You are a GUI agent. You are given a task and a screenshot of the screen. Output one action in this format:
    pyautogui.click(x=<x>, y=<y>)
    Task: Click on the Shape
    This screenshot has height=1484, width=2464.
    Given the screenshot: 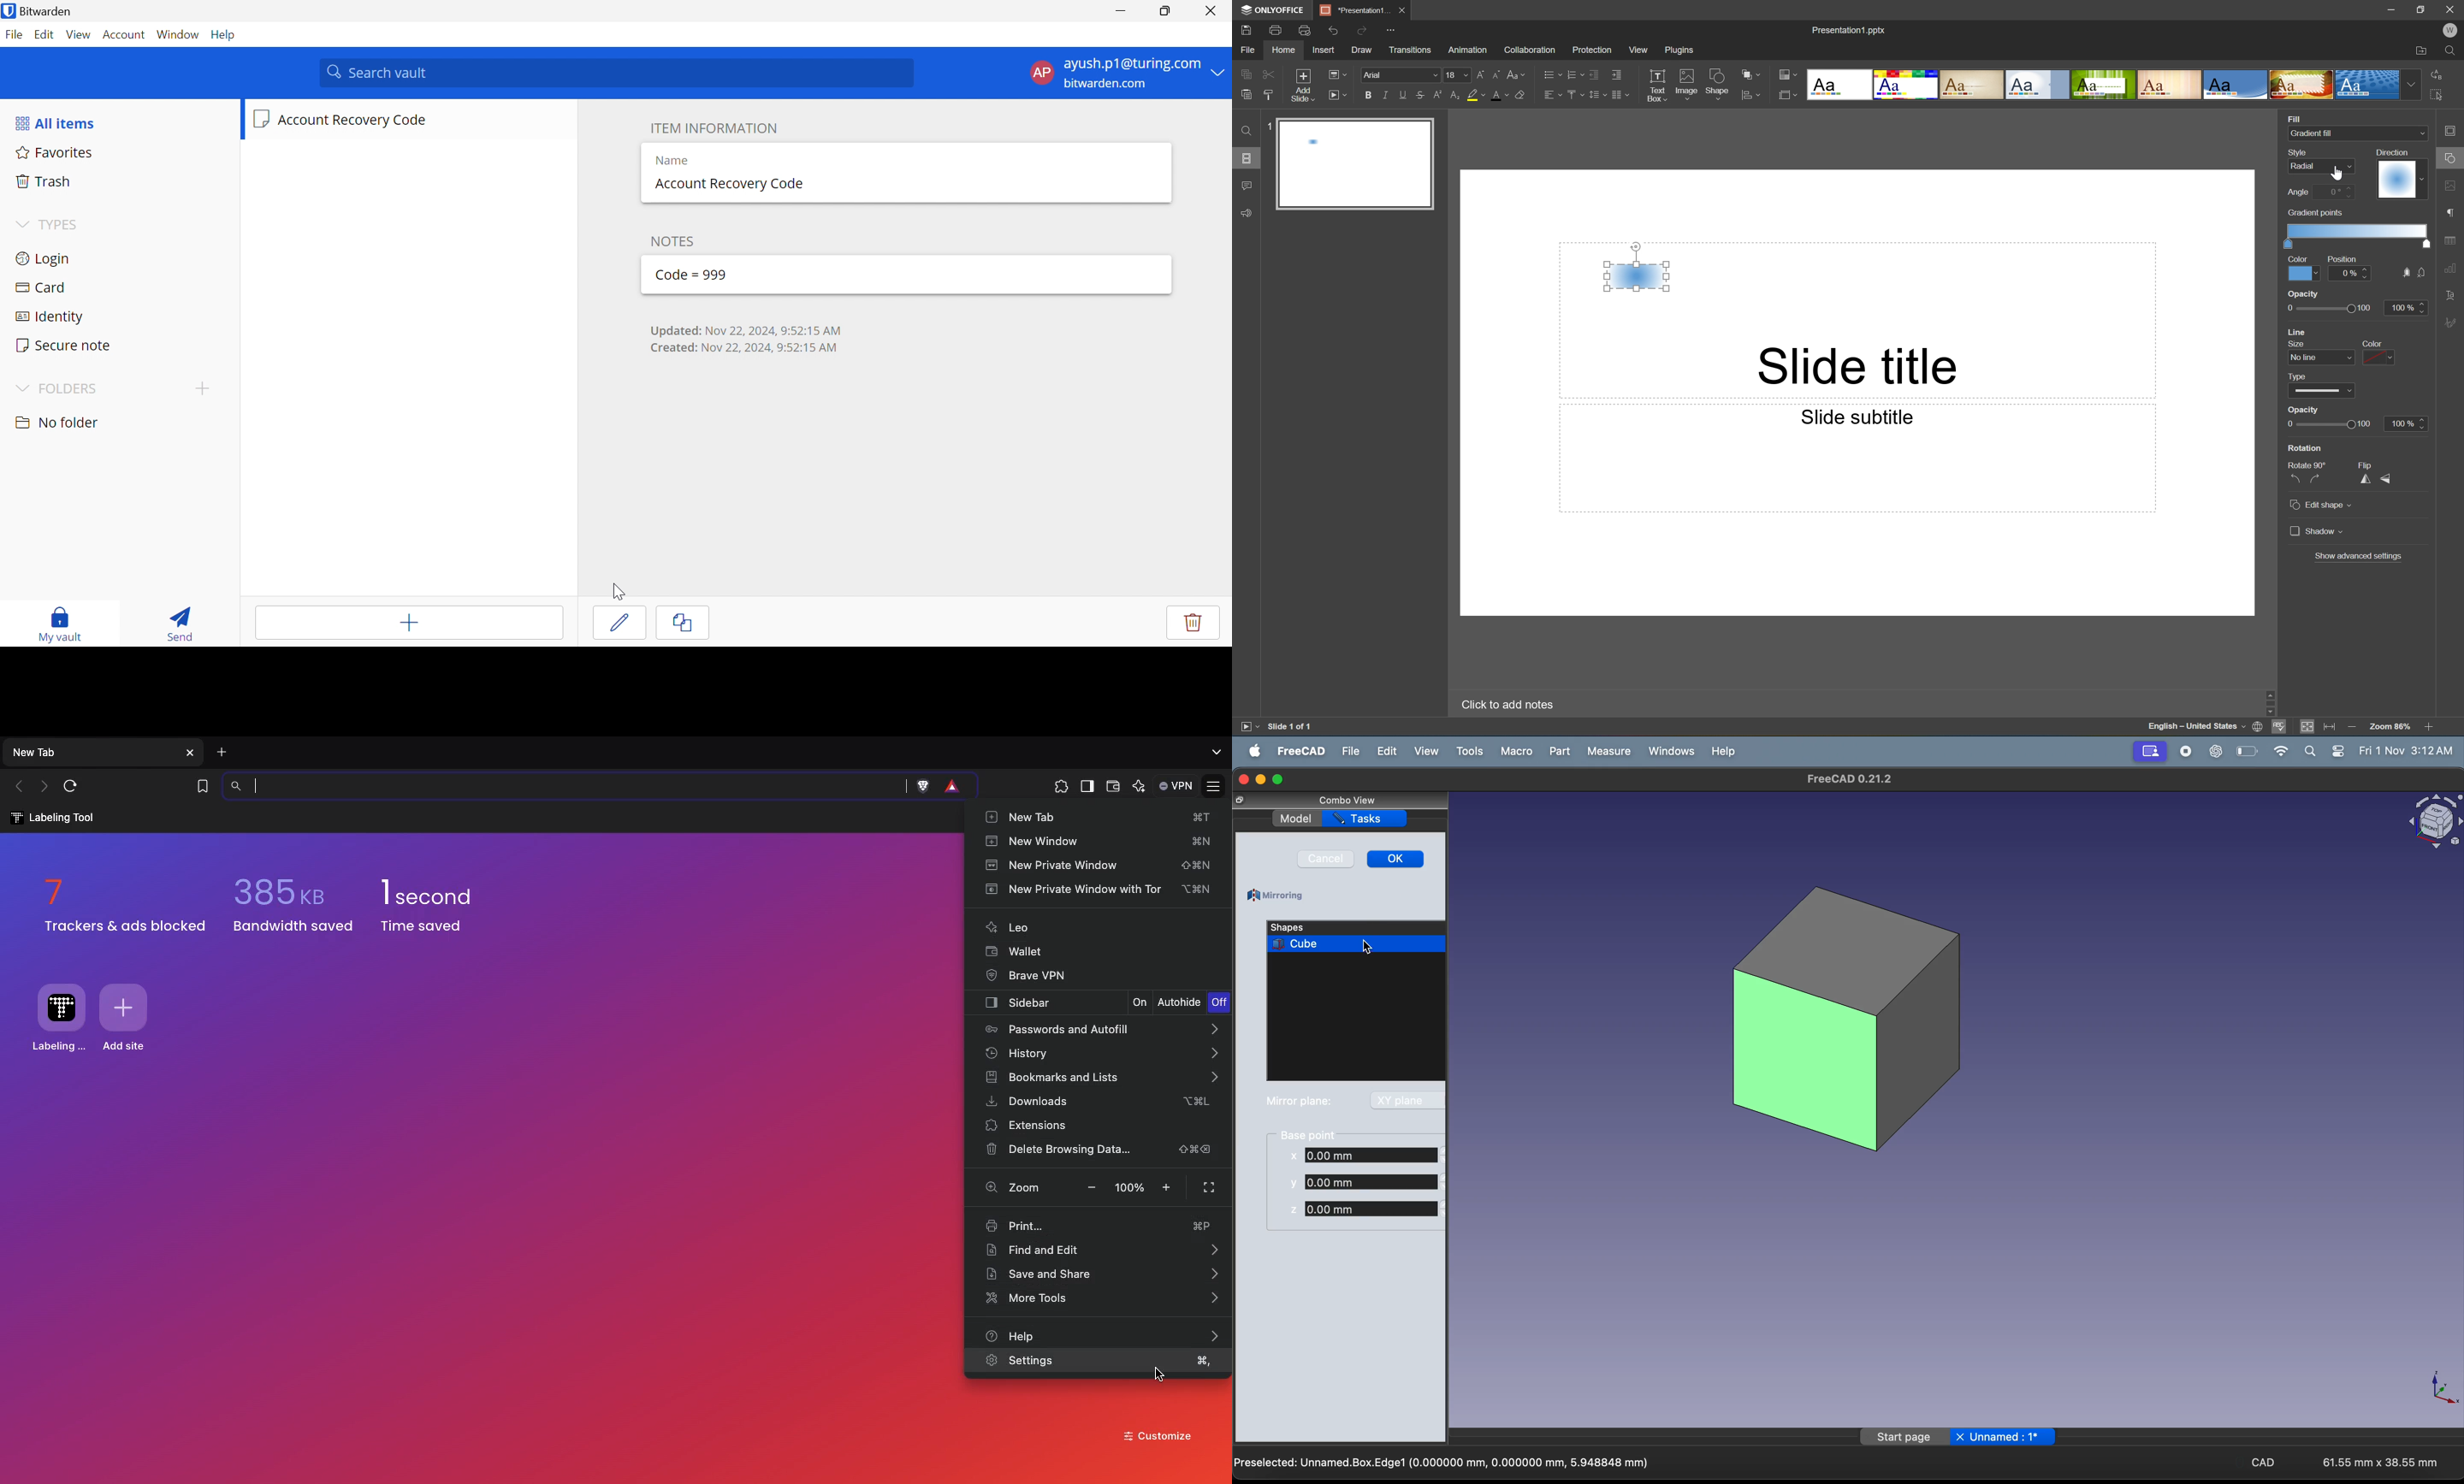 What is the action you would take?
    pyautogui.click(x=1718, y=86)
    